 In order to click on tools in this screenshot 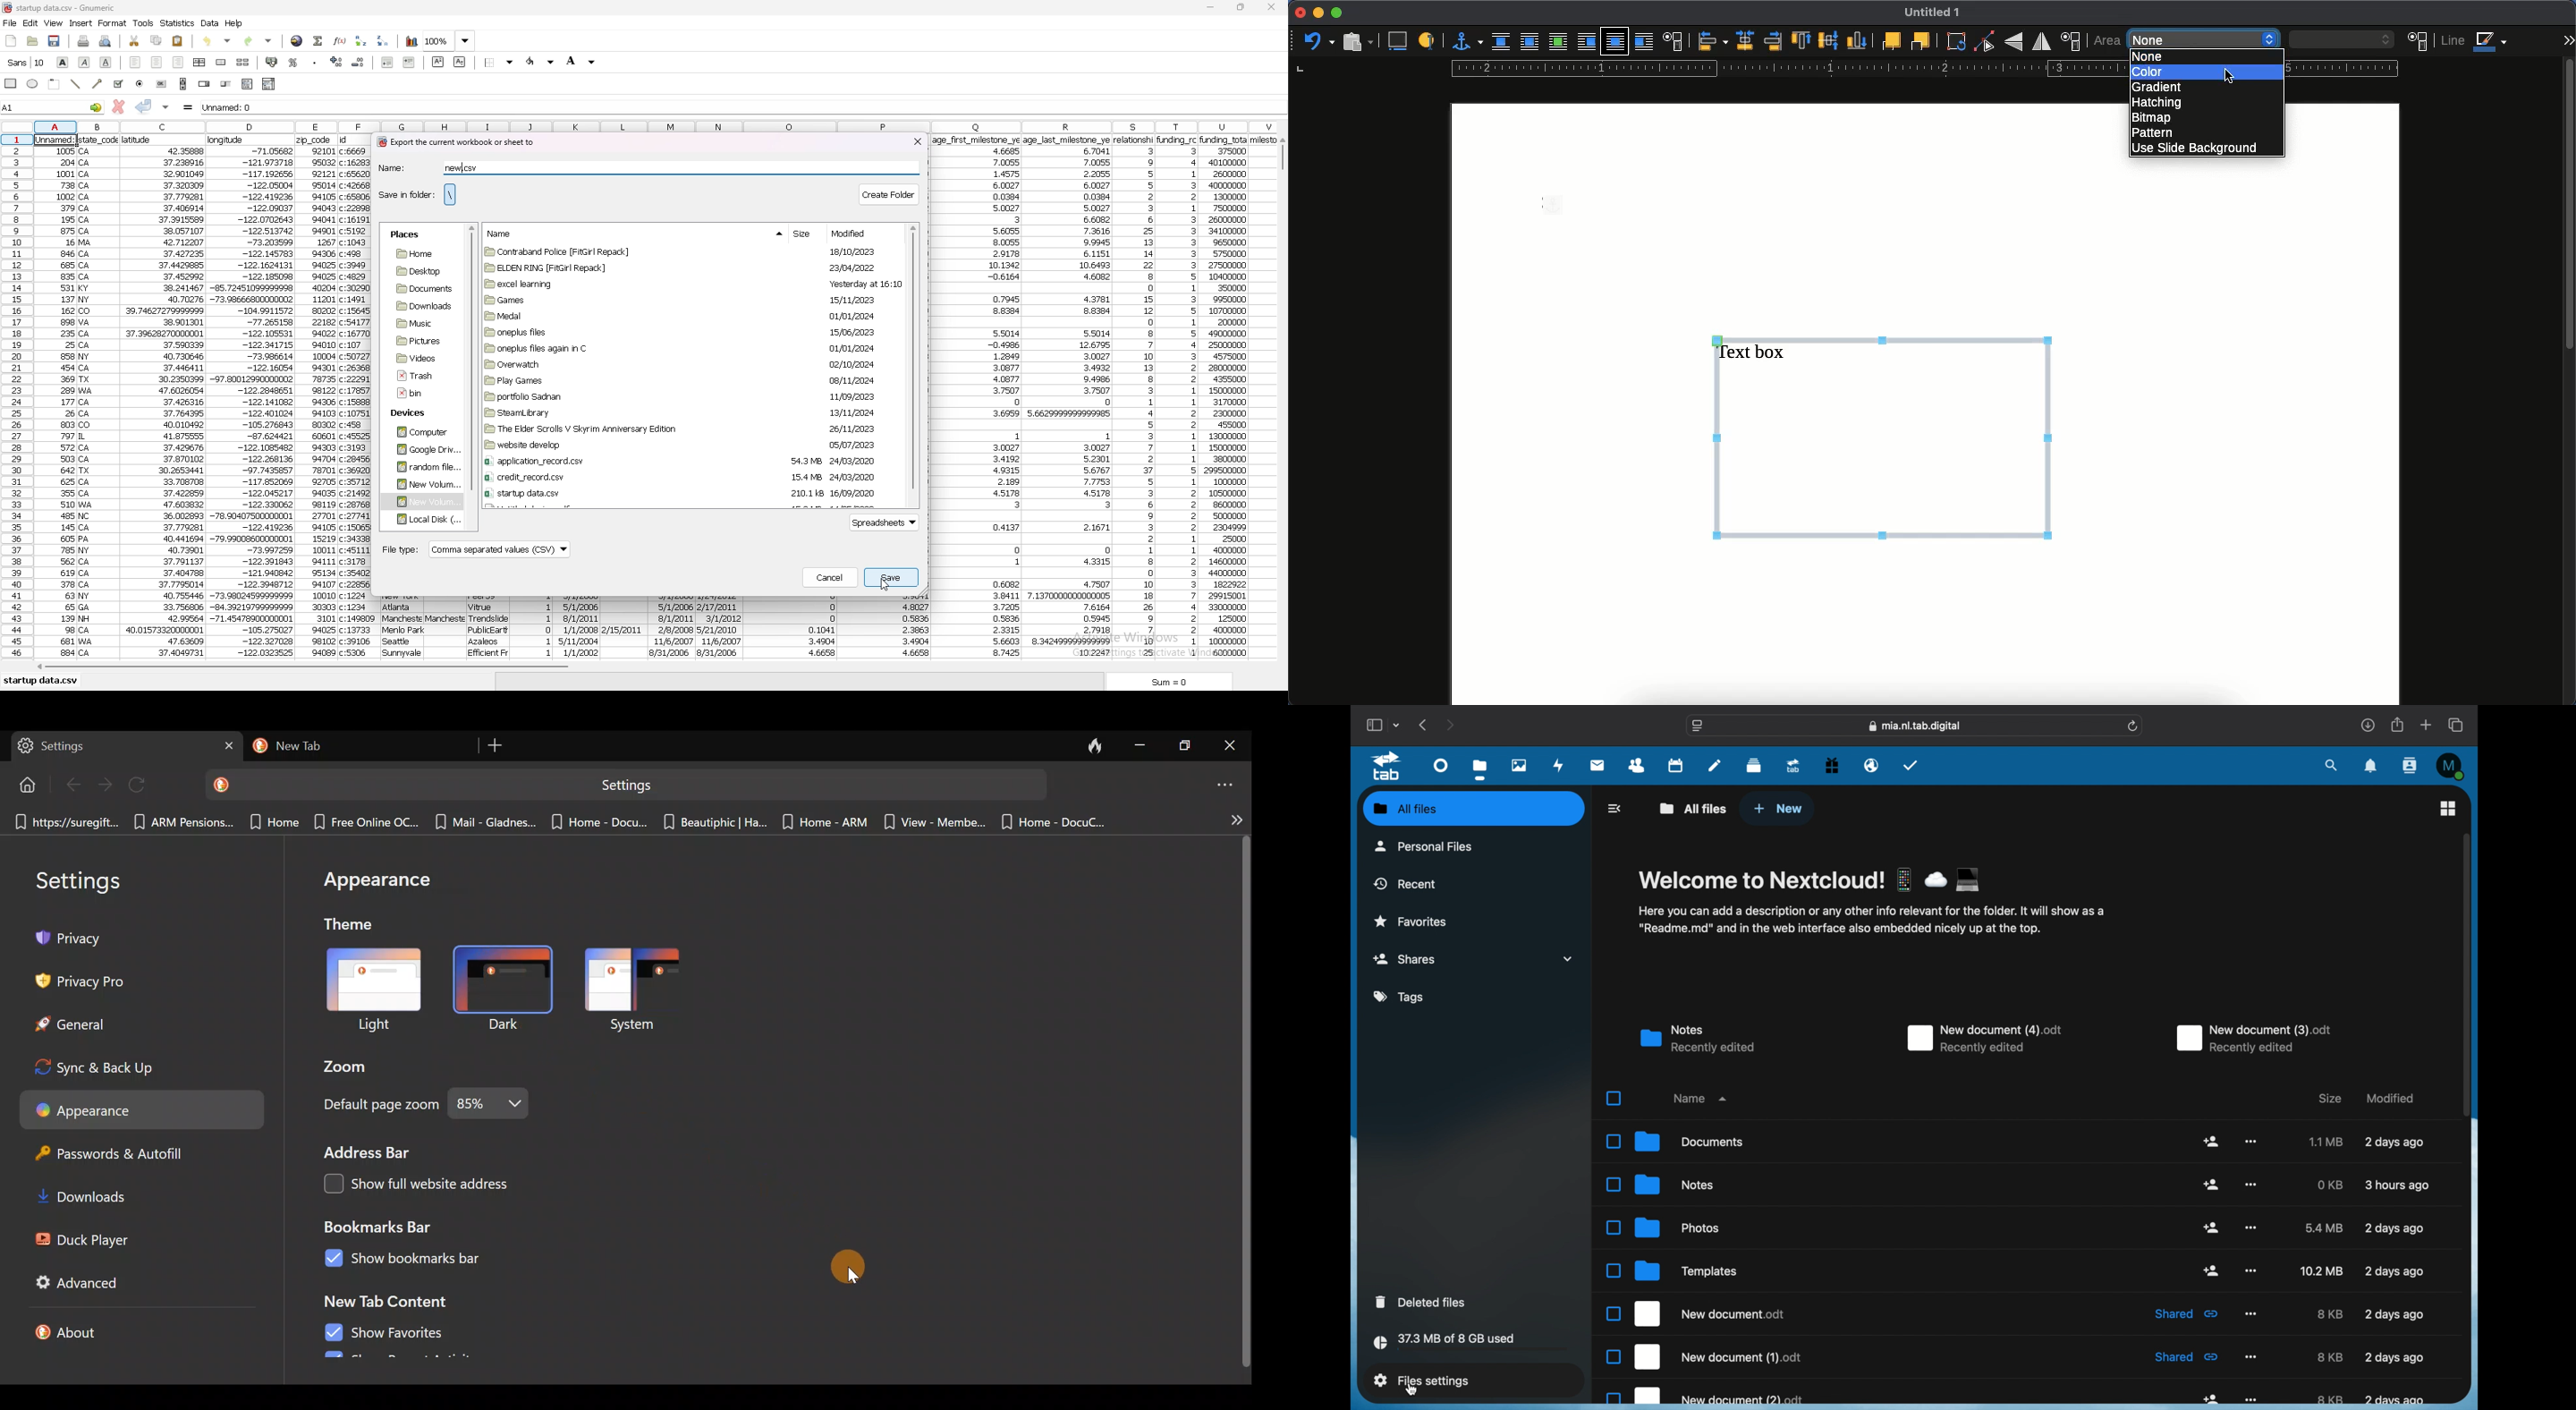, I will do `click(144, 23)`.